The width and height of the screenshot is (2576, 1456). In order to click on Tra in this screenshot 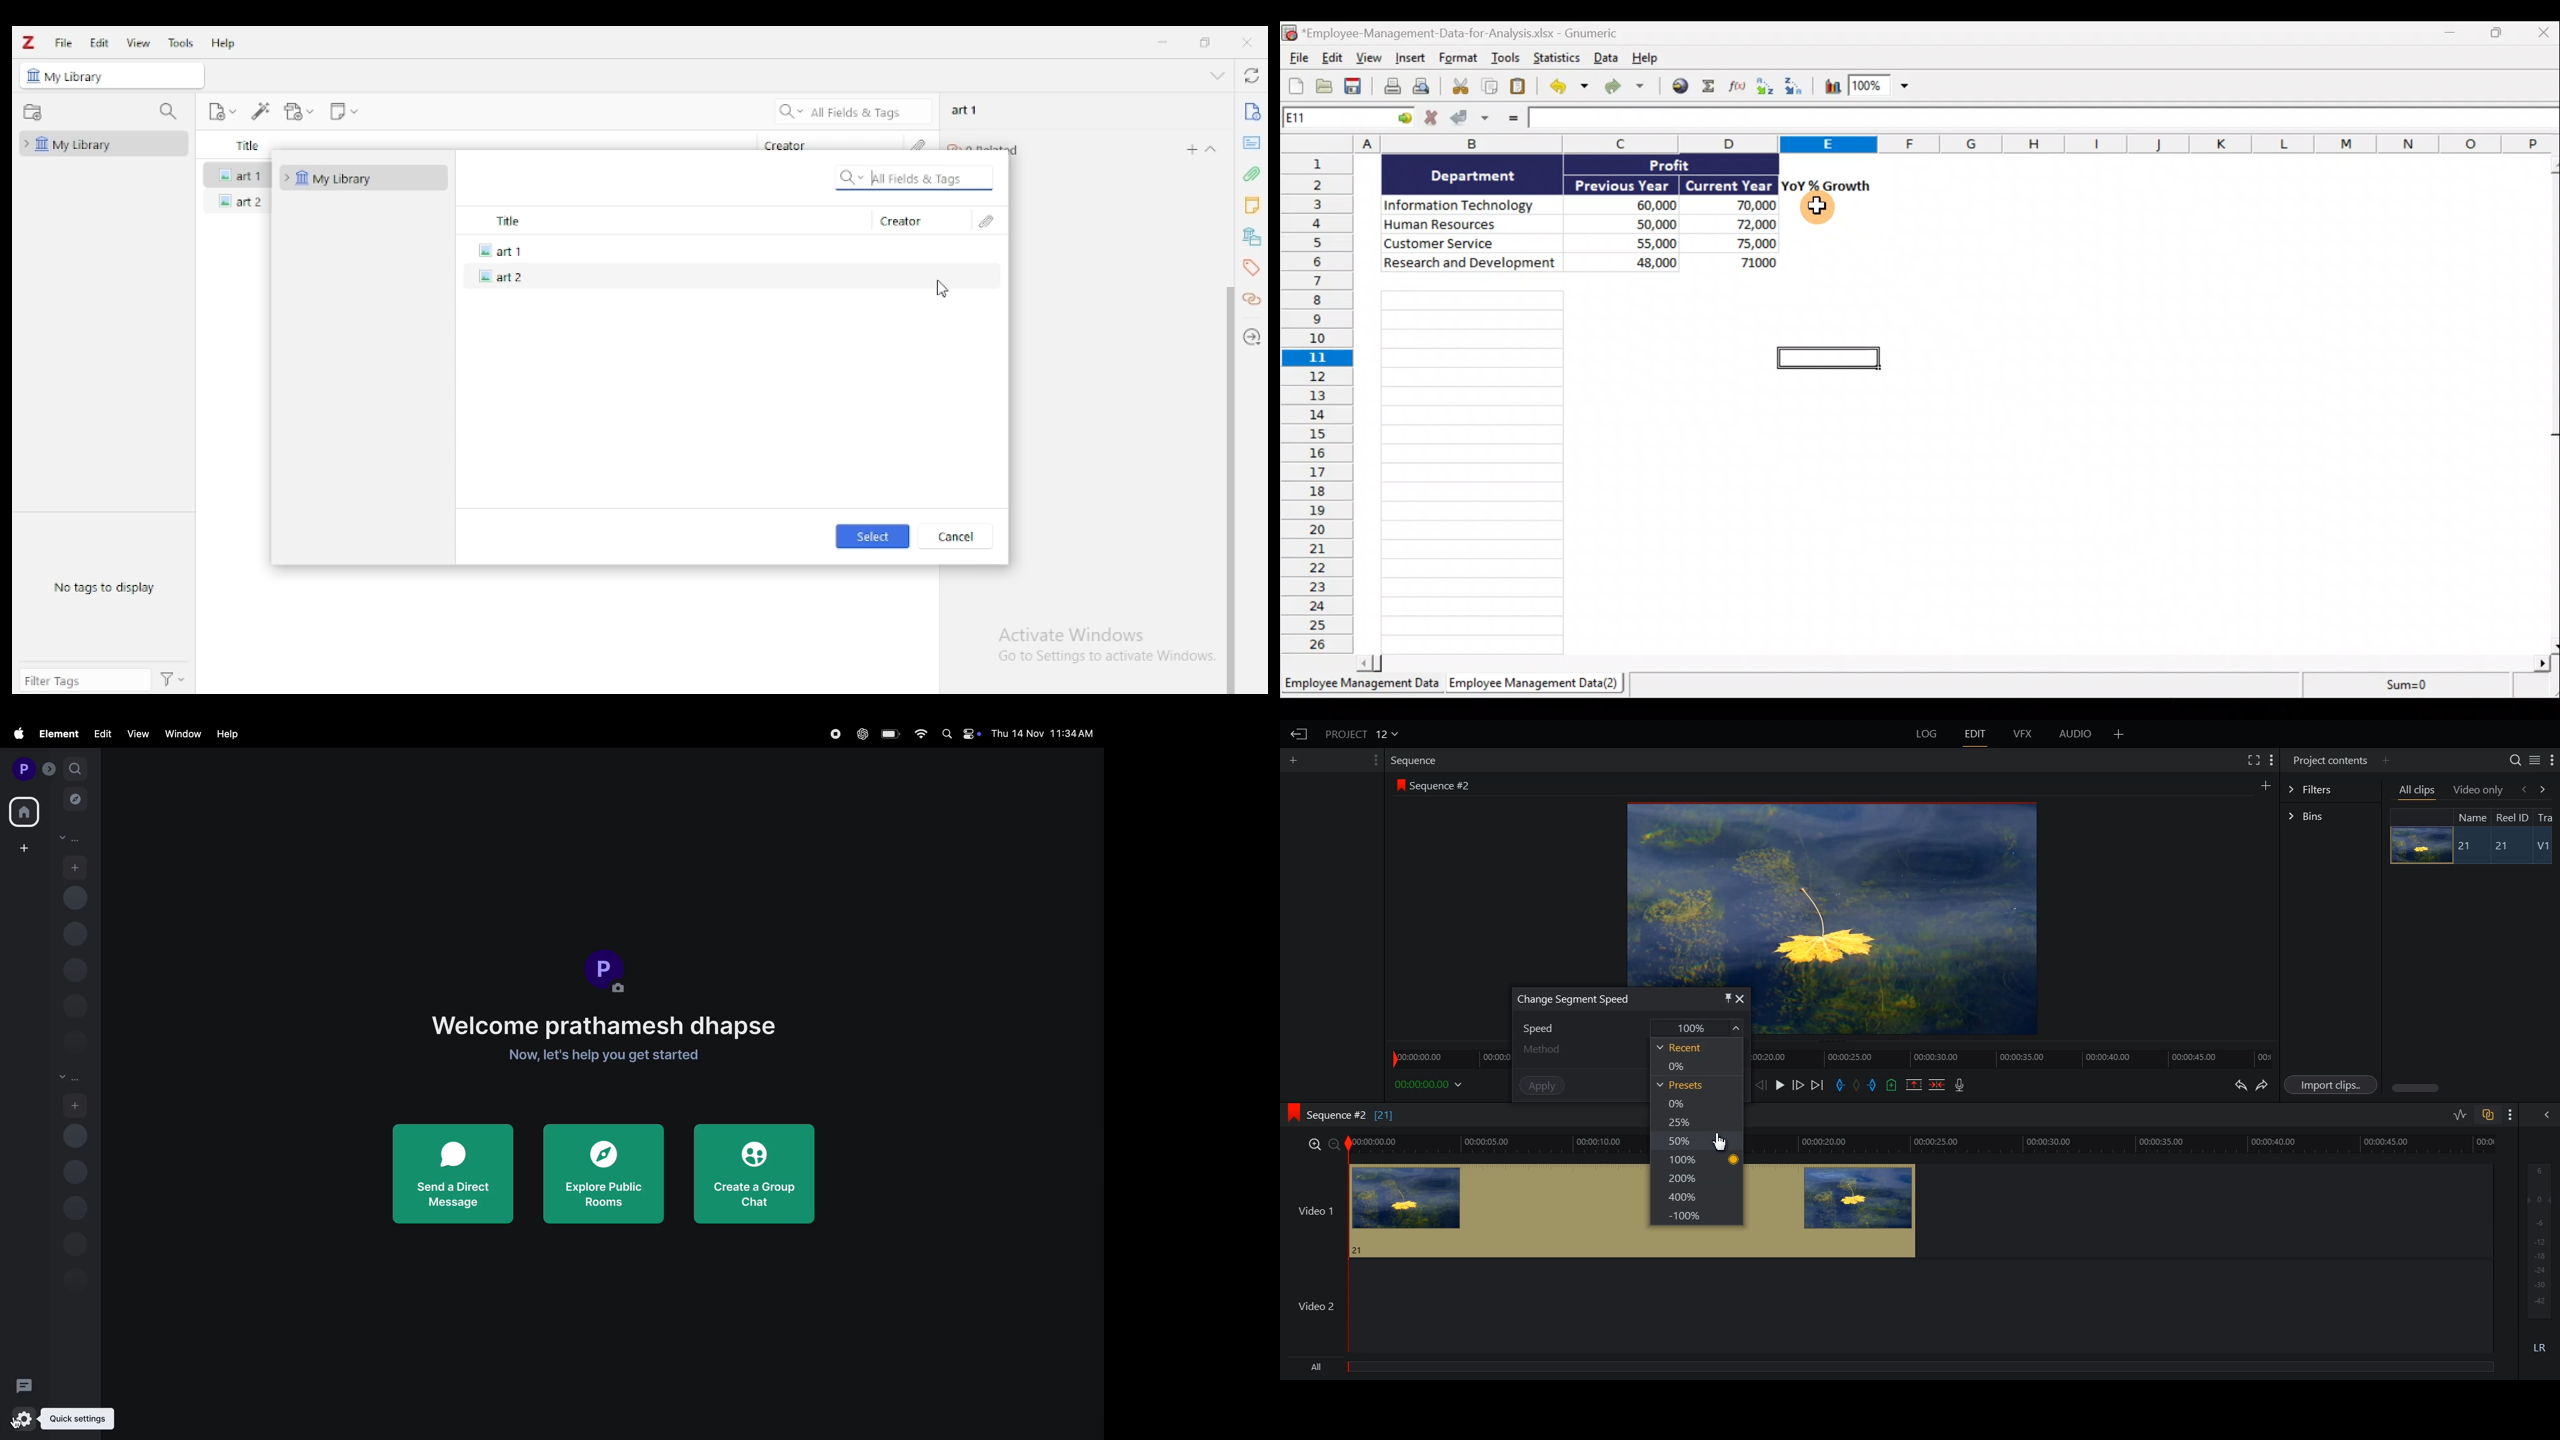, I will do `click(2547, 817)`.